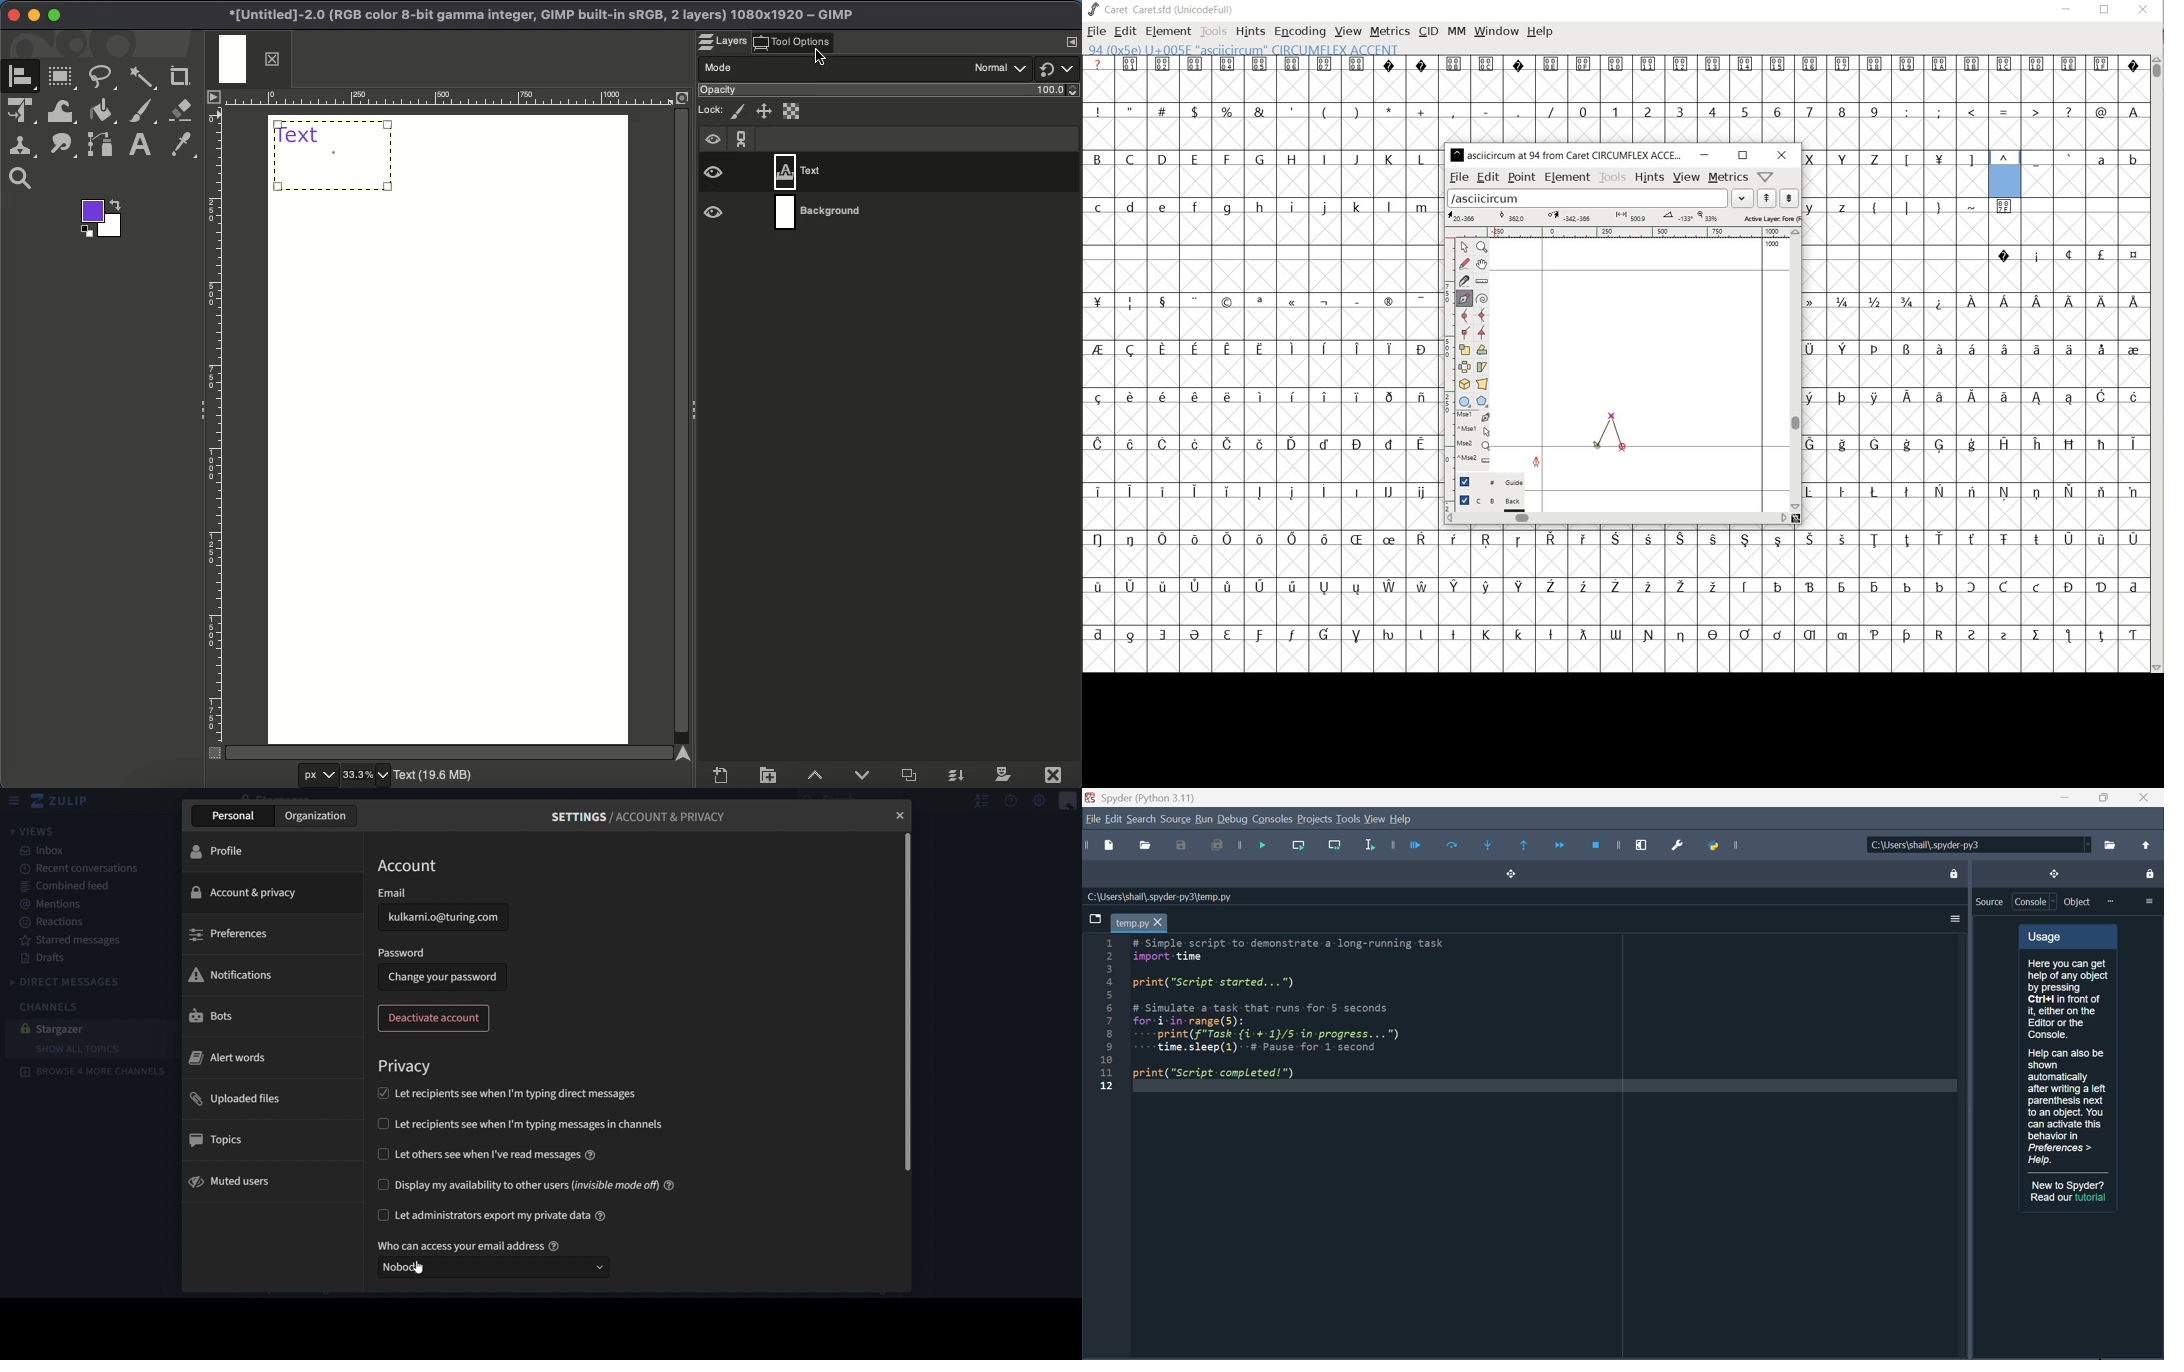 This screenshot has height=1372, width=2184. Describe the element at coordinates (1492, 503) in the screenshot. I see `background` at that location.